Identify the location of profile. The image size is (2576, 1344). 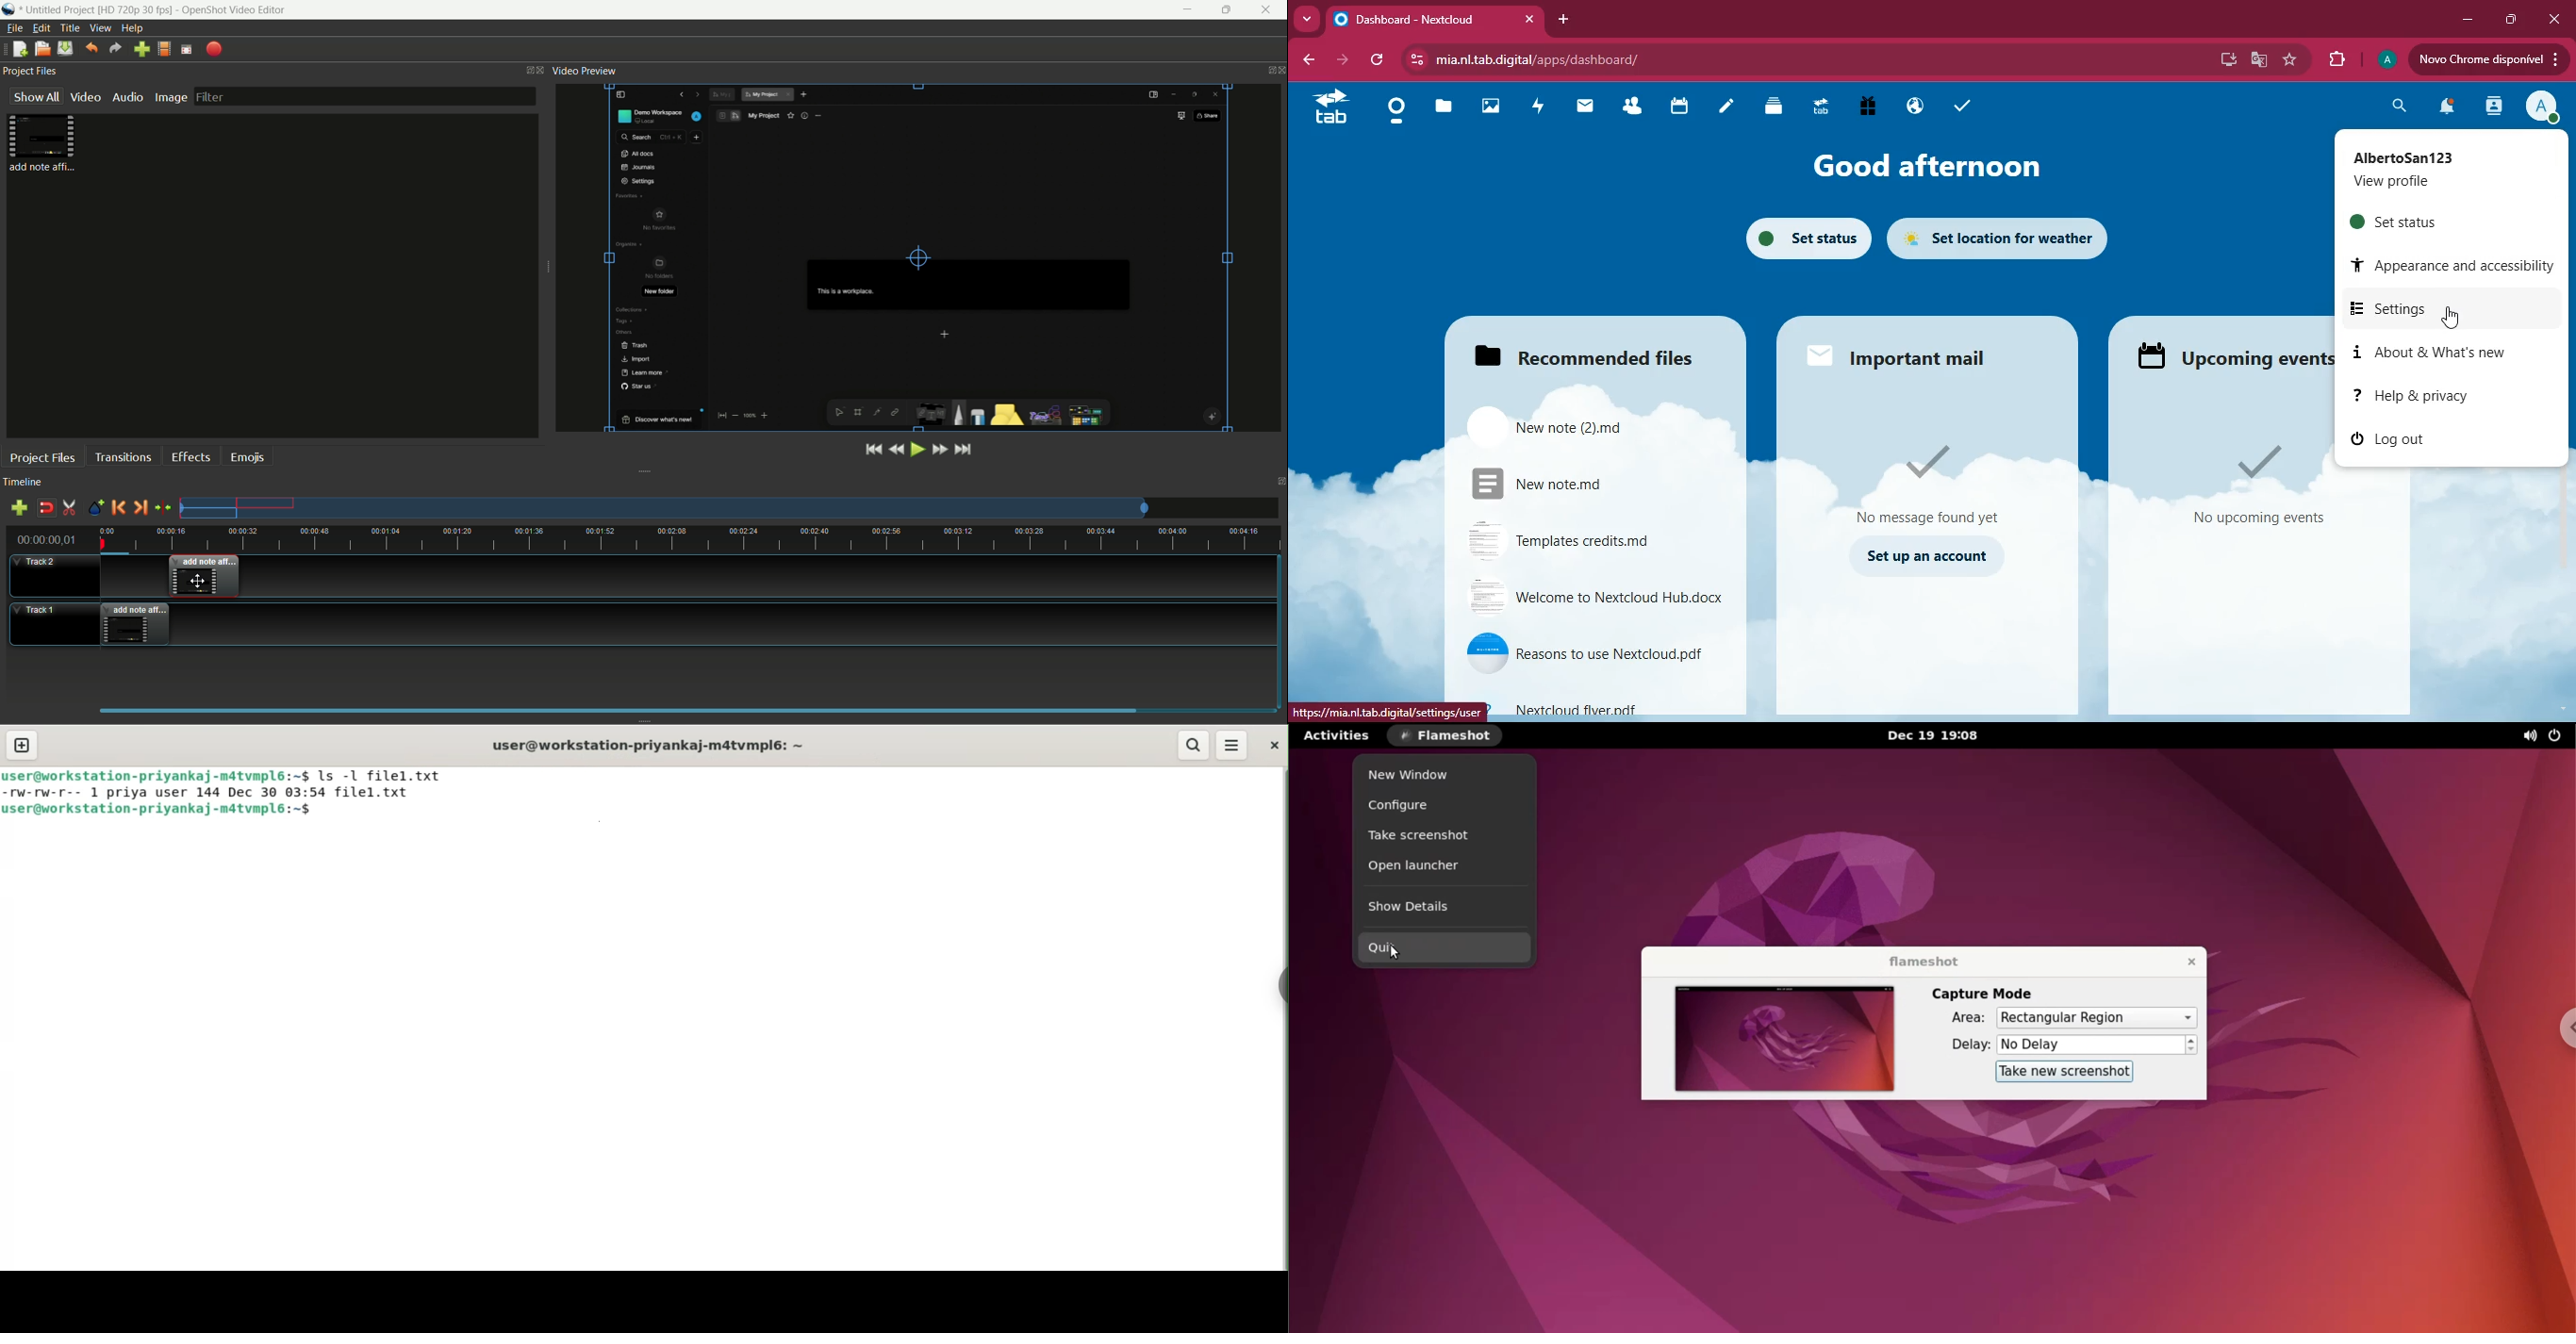
(2432, 168).